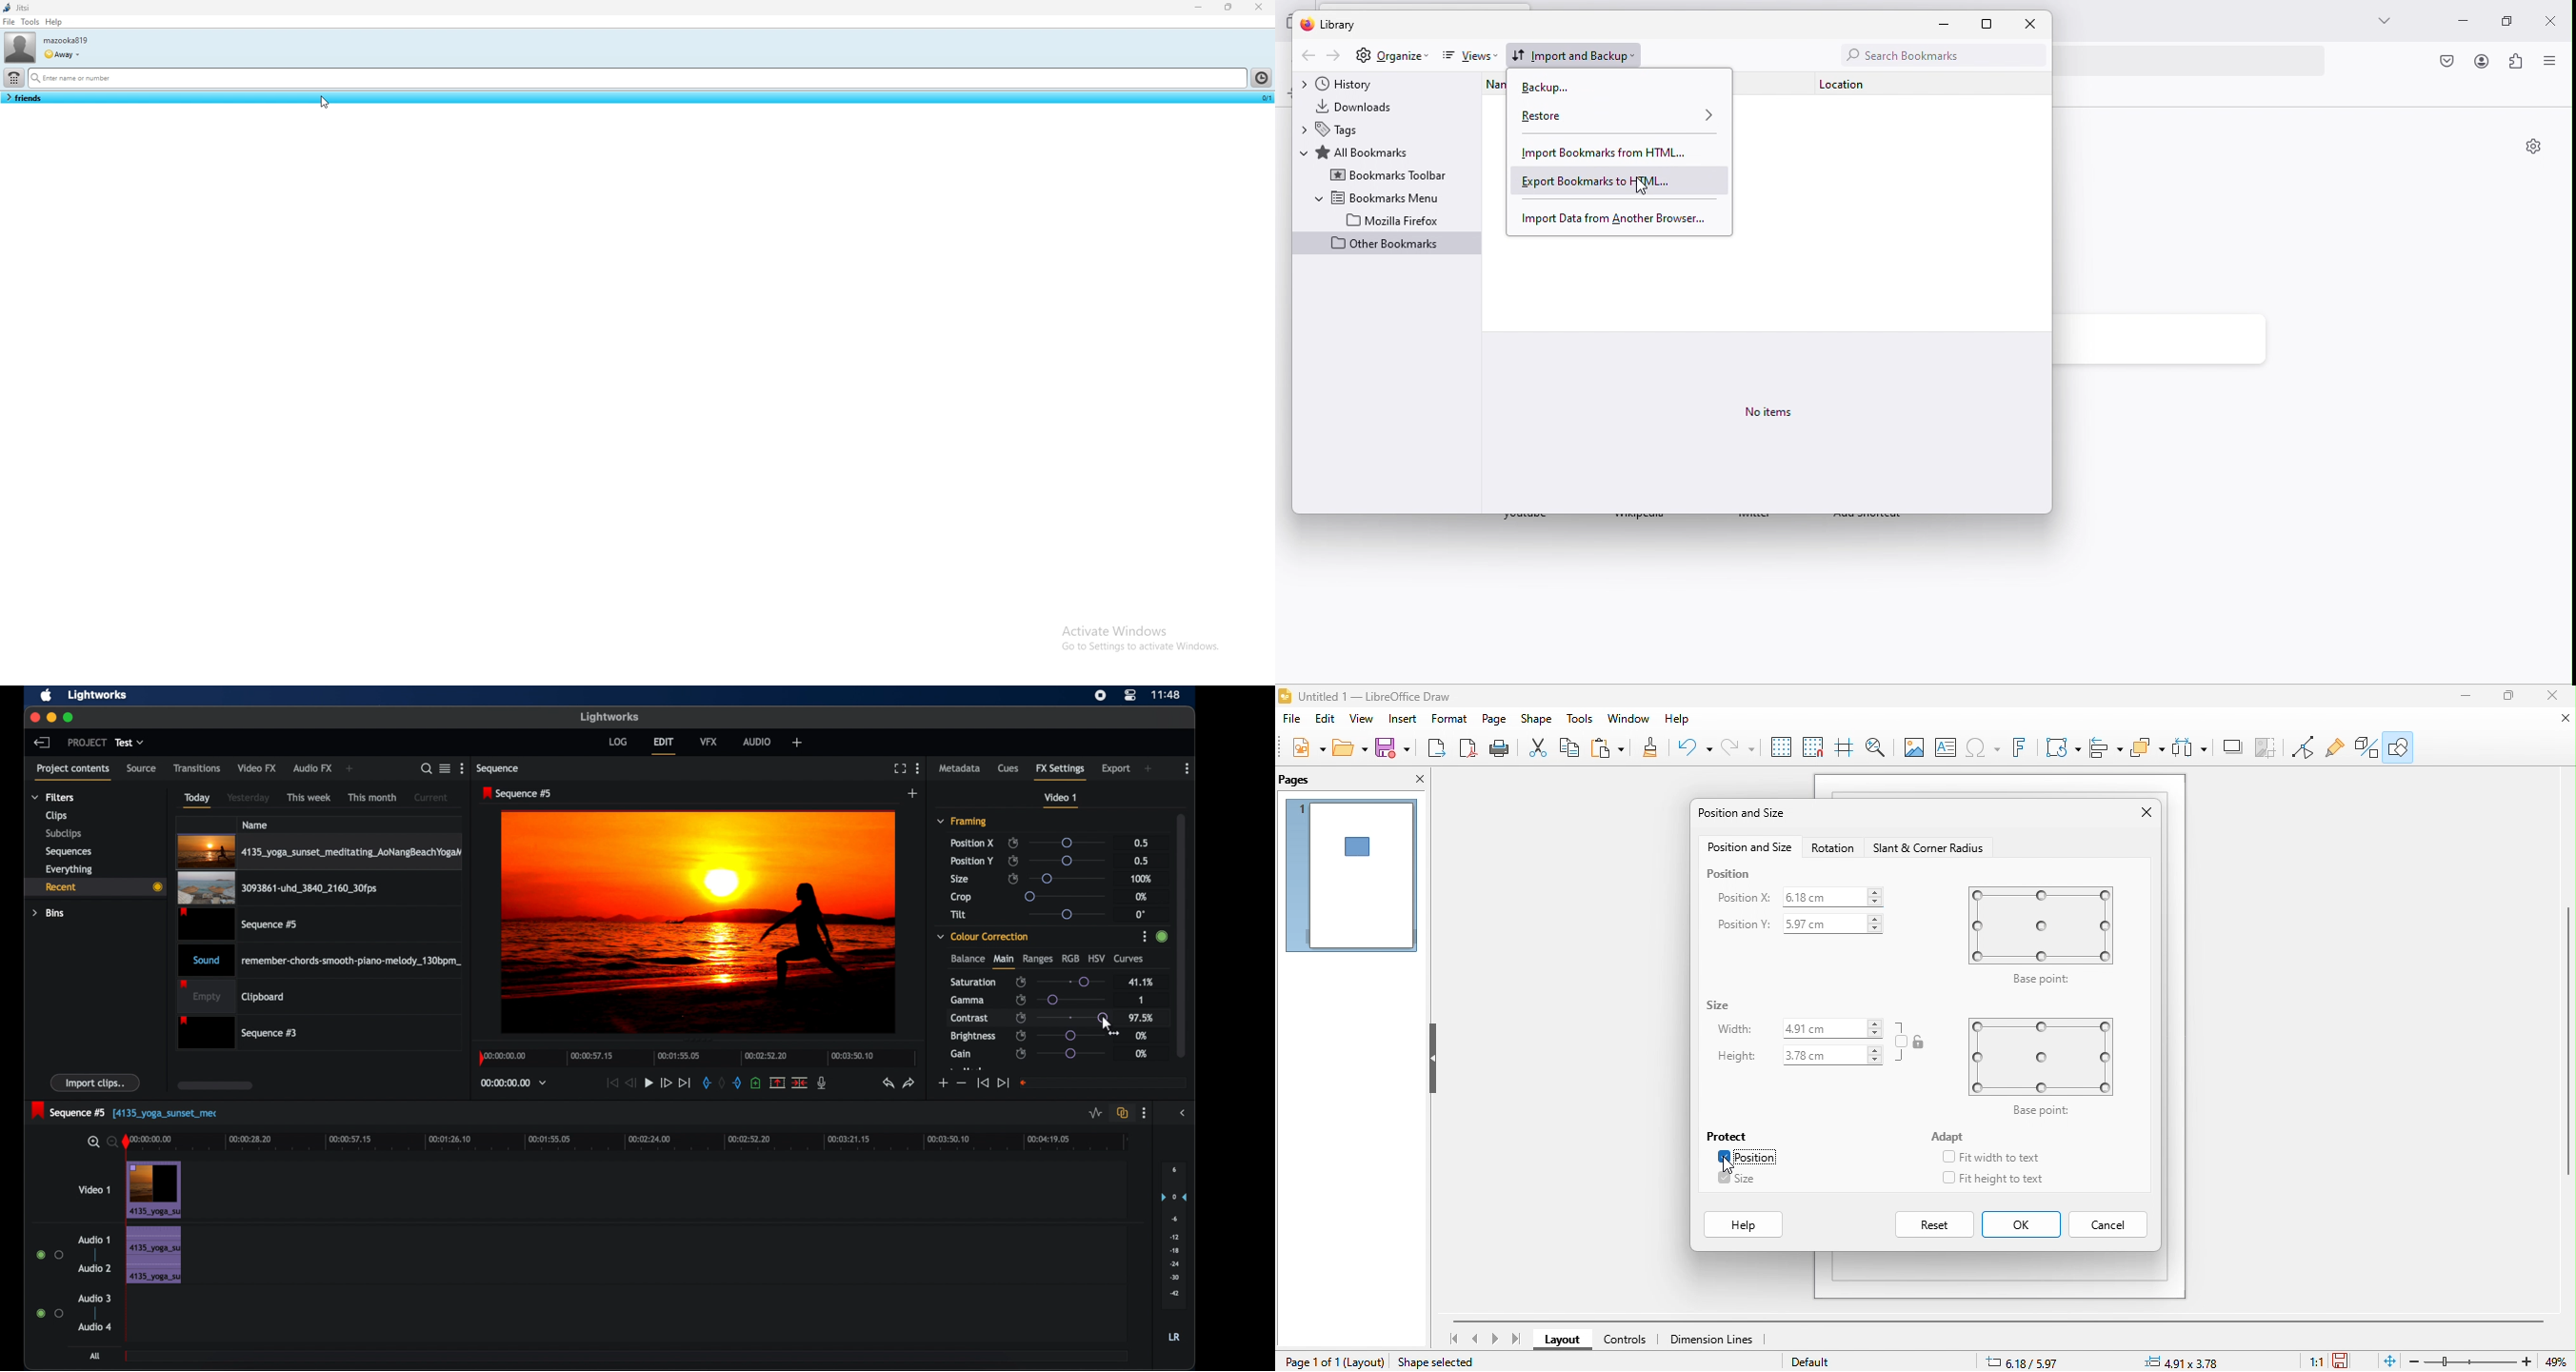 Image resolution: width=2576 pixels, height=1372 pixels. I want to click on close, so click(2551, 695).